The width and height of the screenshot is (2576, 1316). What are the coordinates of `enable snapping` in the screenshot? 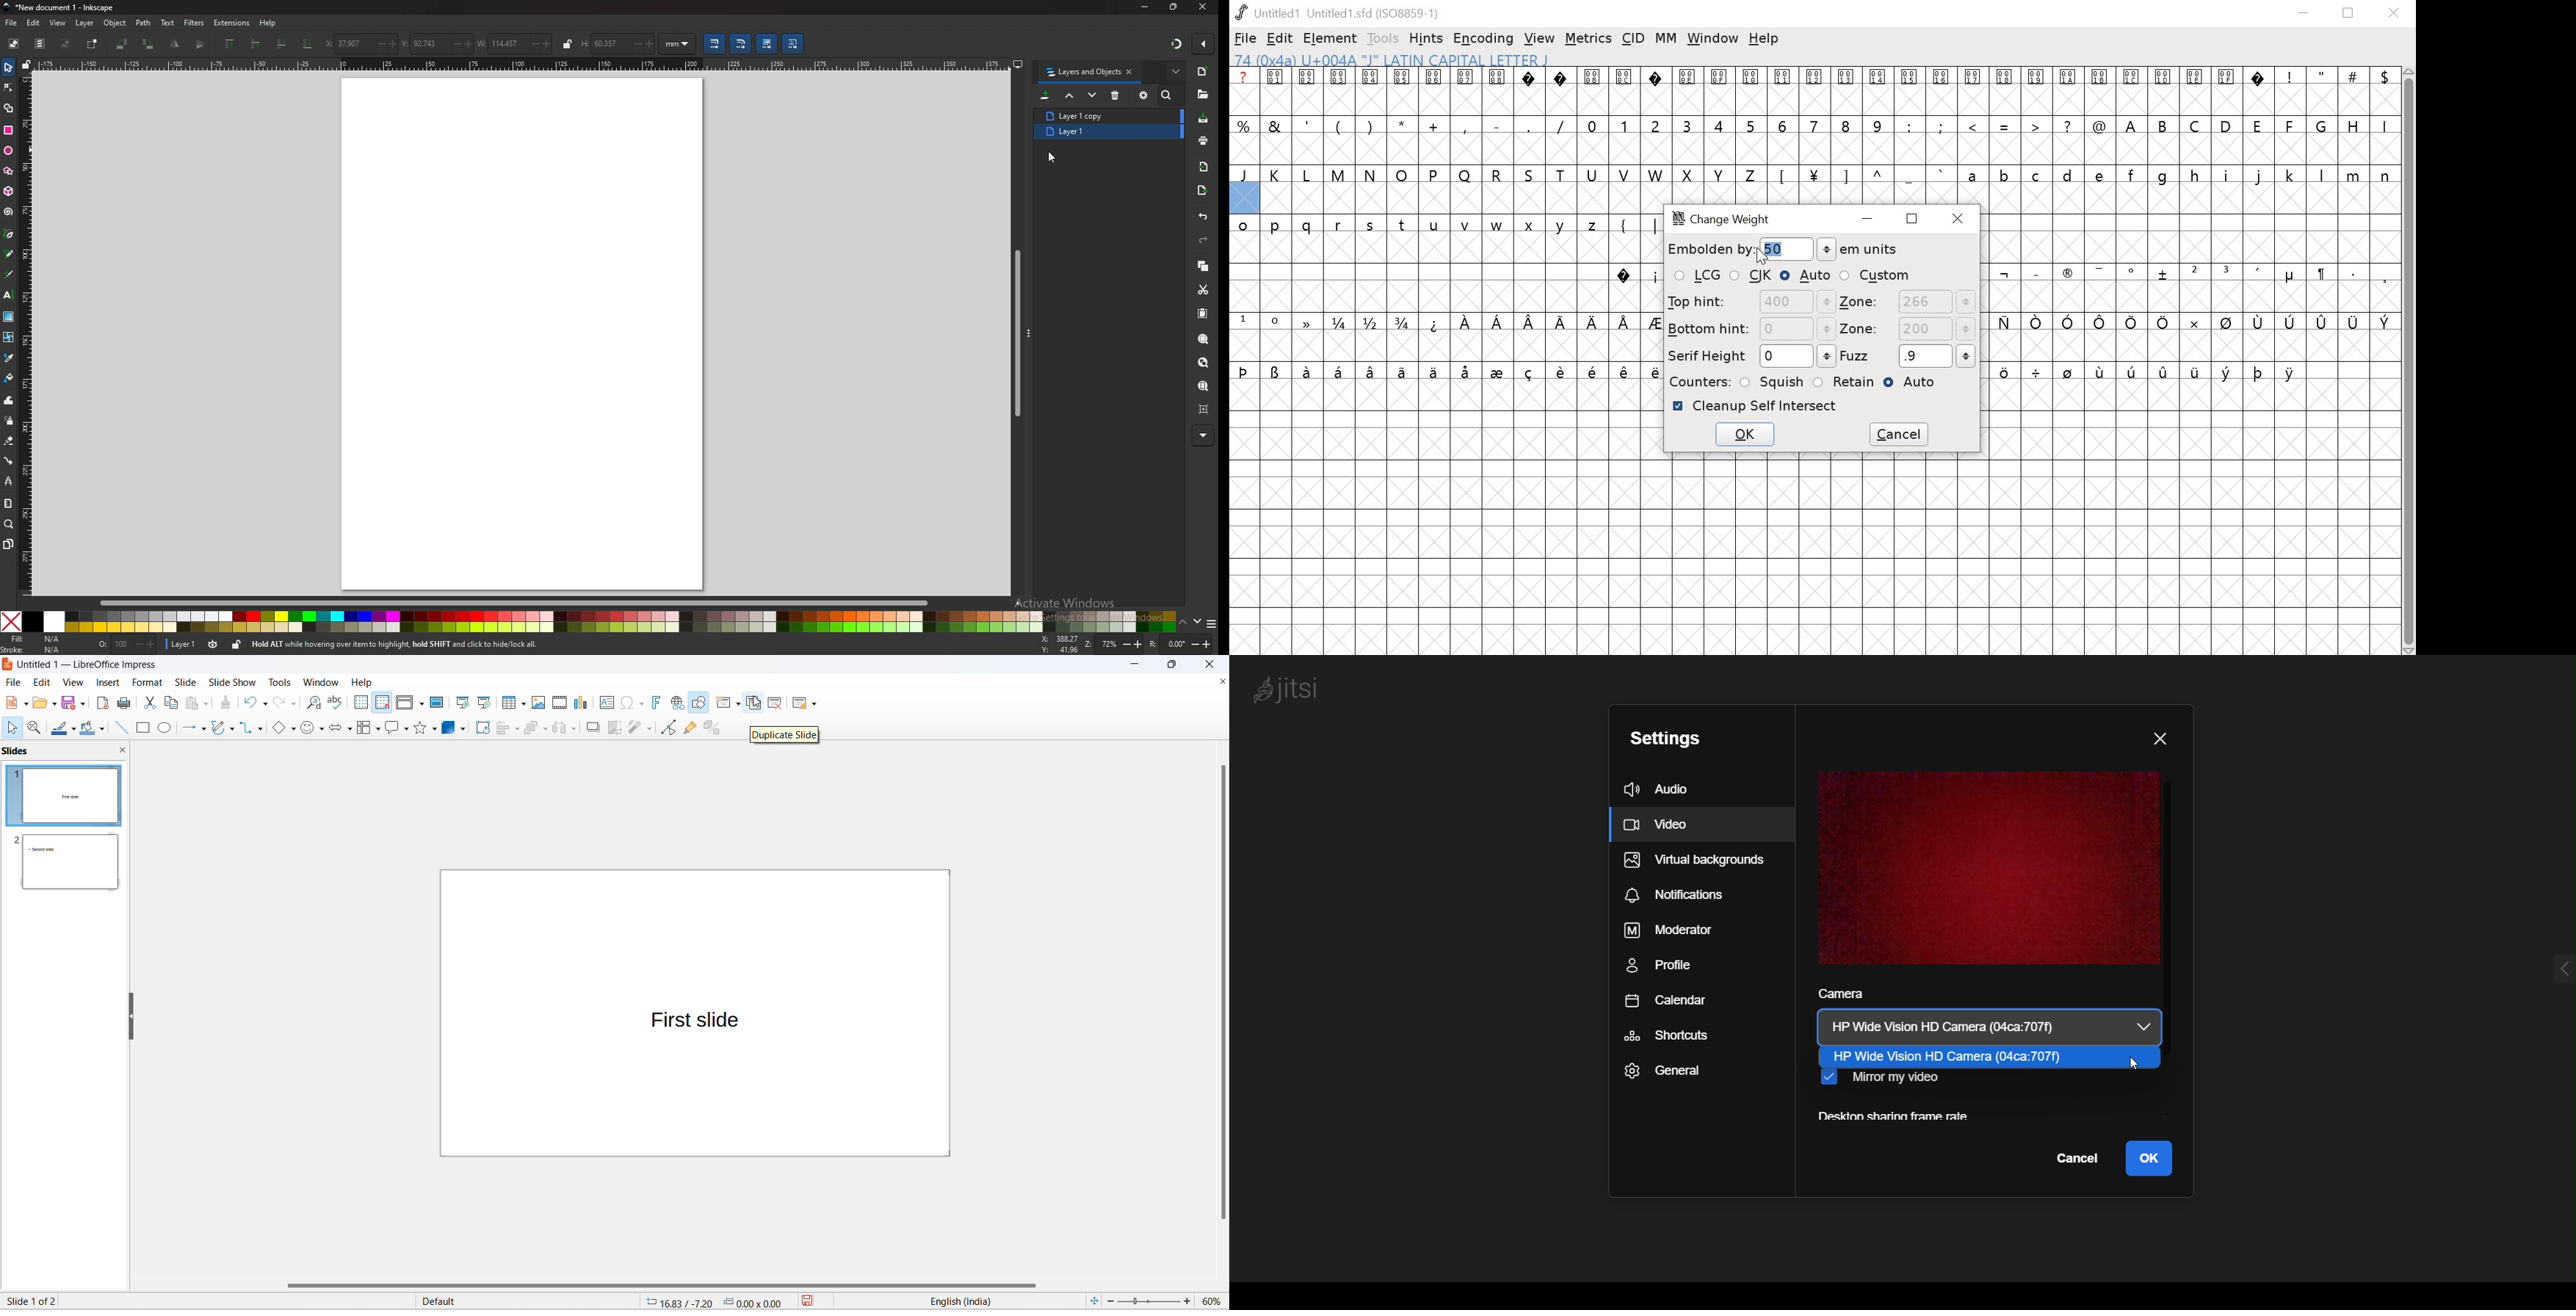 It's located at (1204, 43).